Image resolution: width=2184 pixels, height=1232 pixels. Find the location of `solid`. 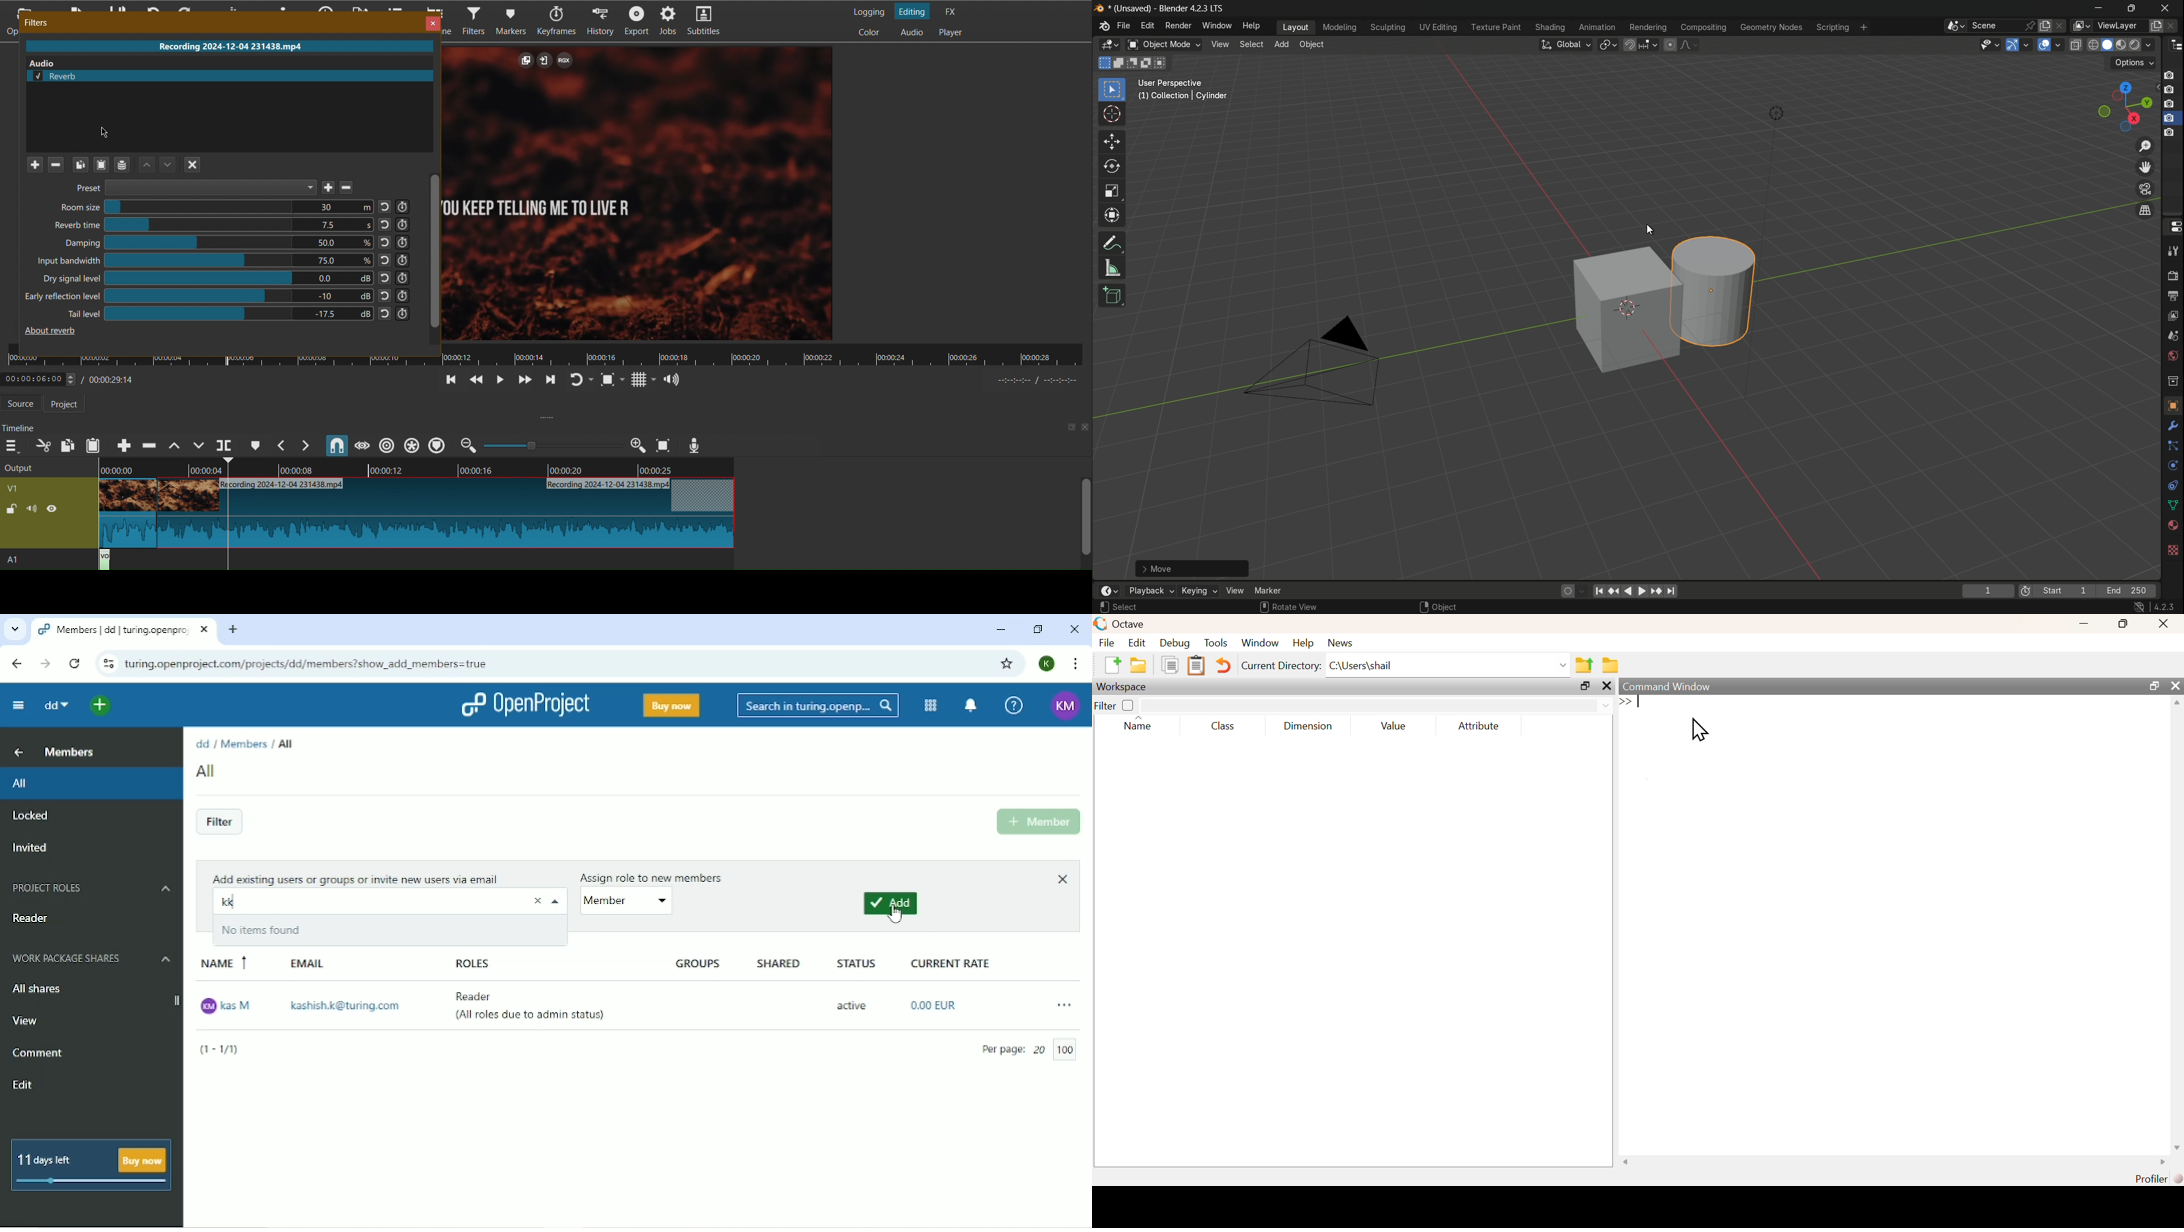

solid is located at coordinates (2109, 45).